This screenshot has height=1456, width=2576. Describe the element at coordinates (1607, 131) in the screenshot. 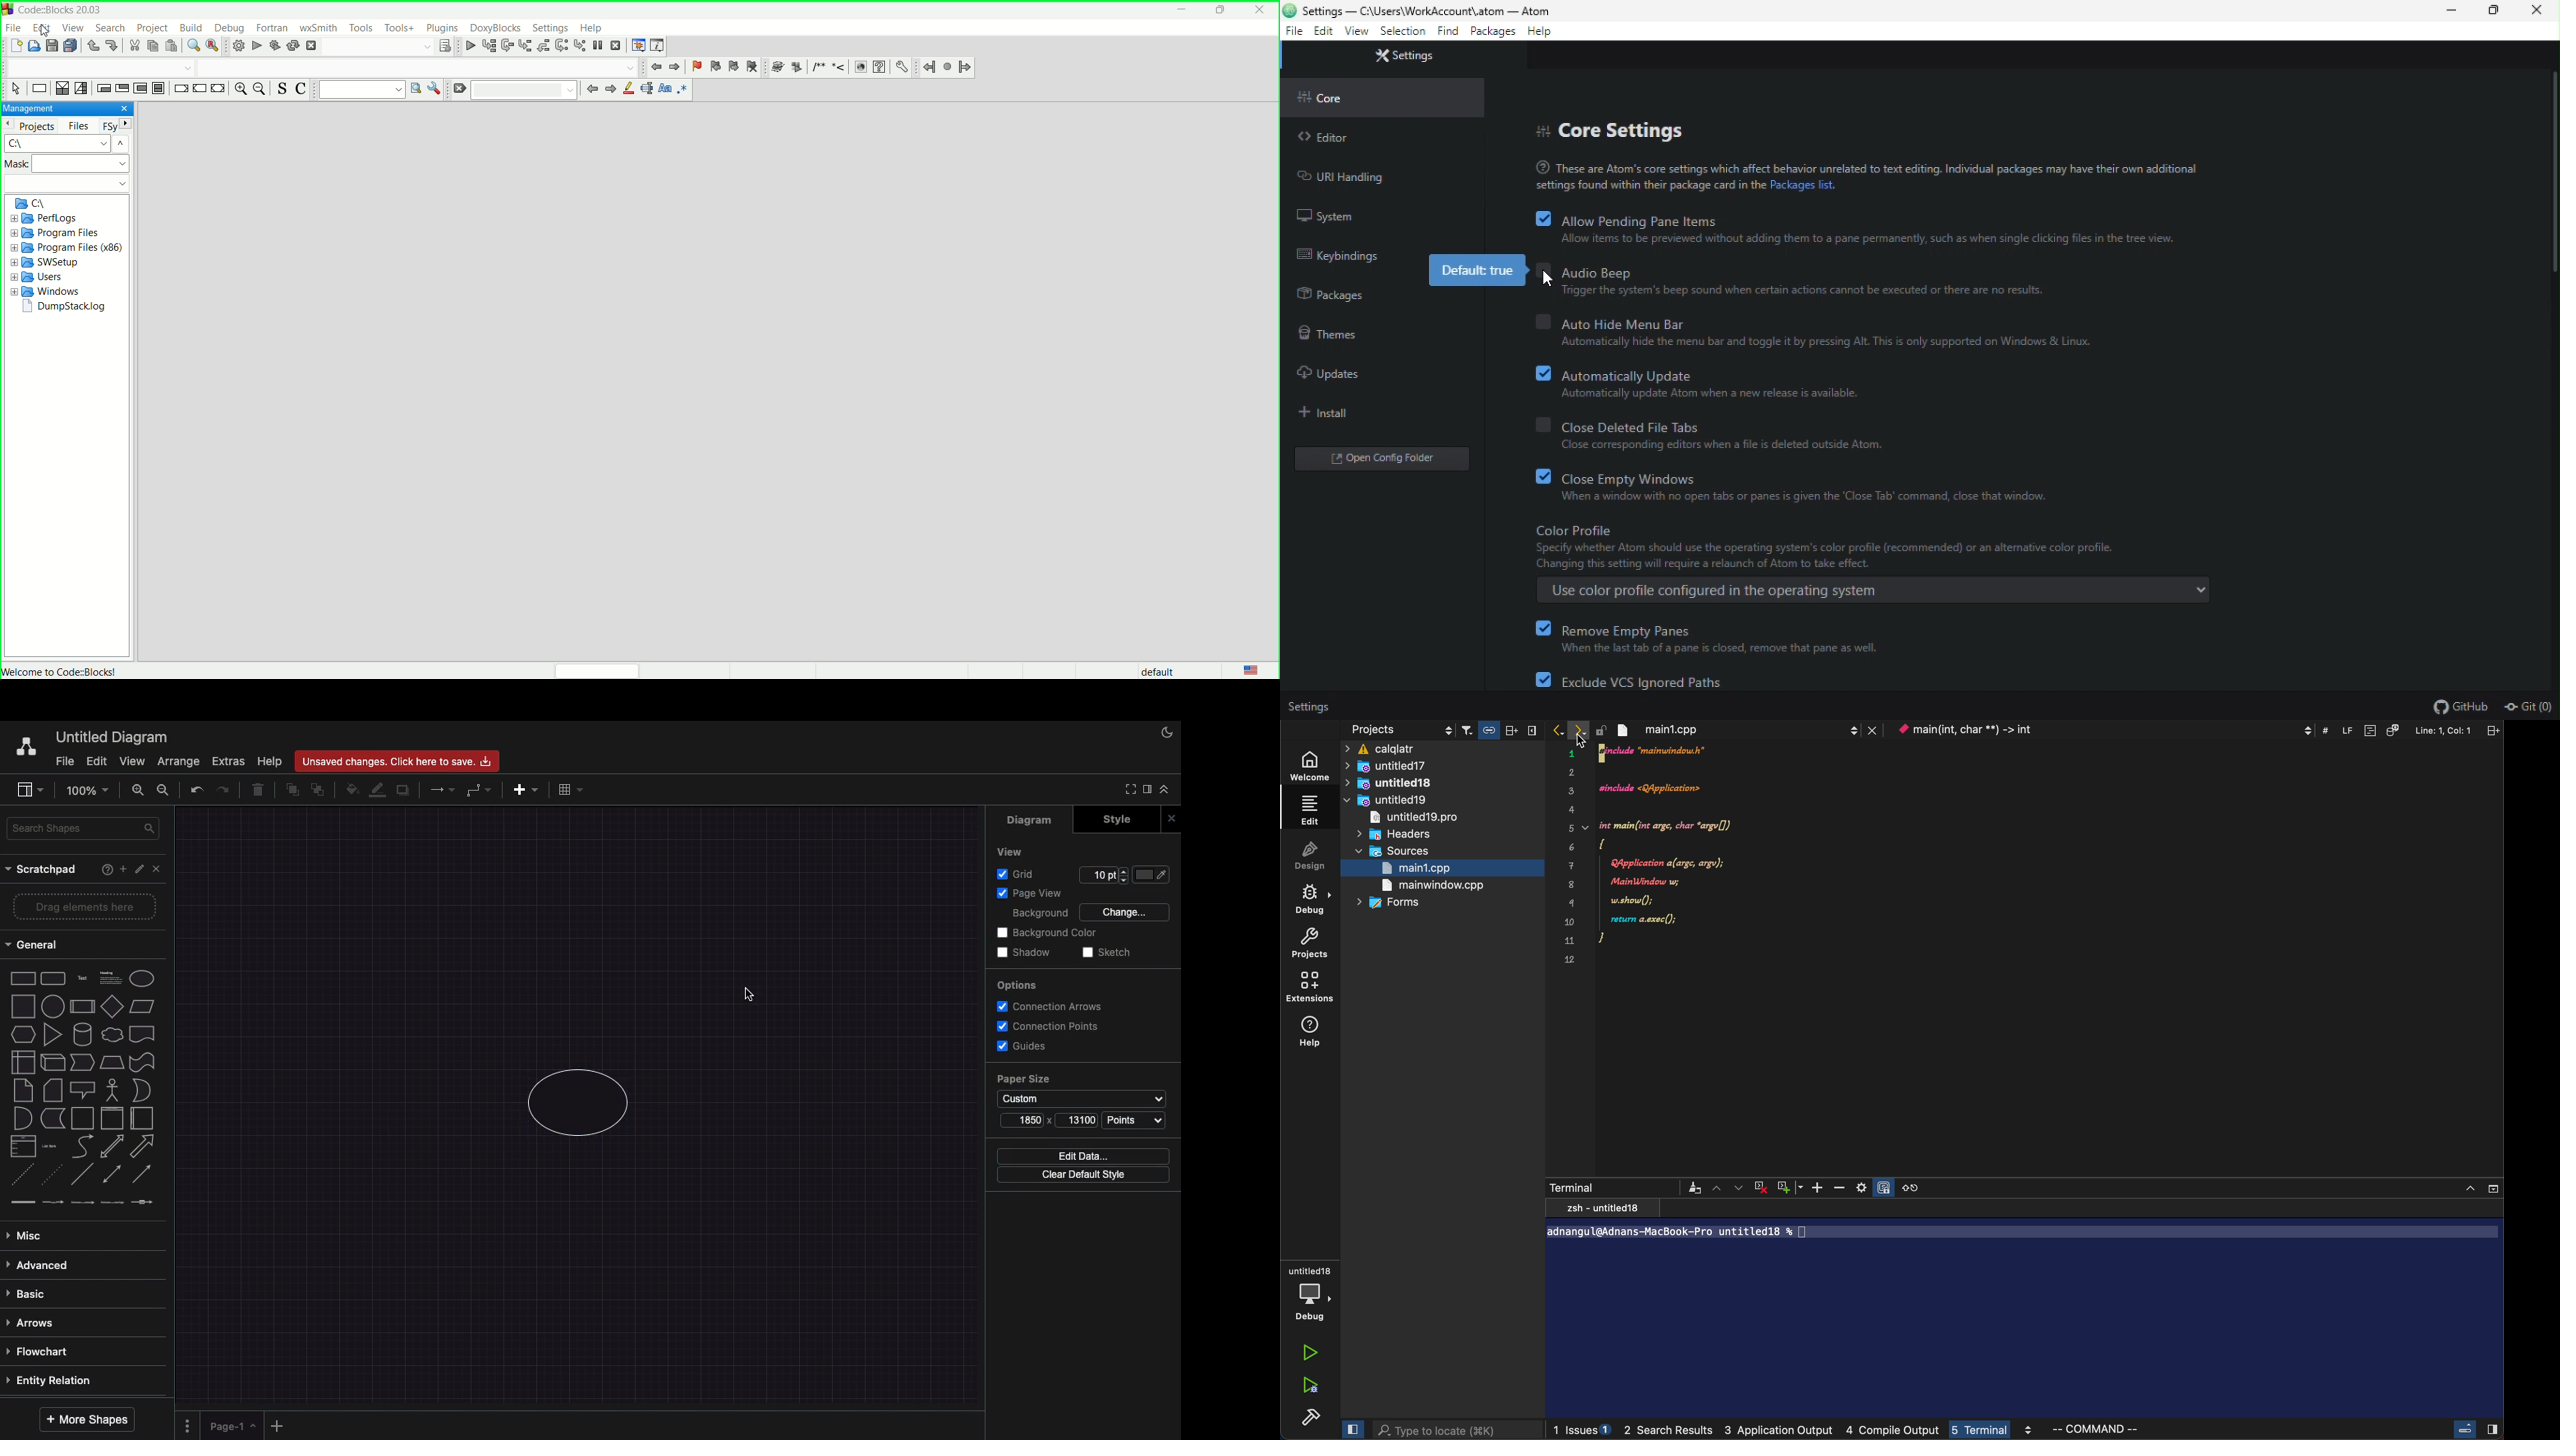

I see `core settings` at that location.